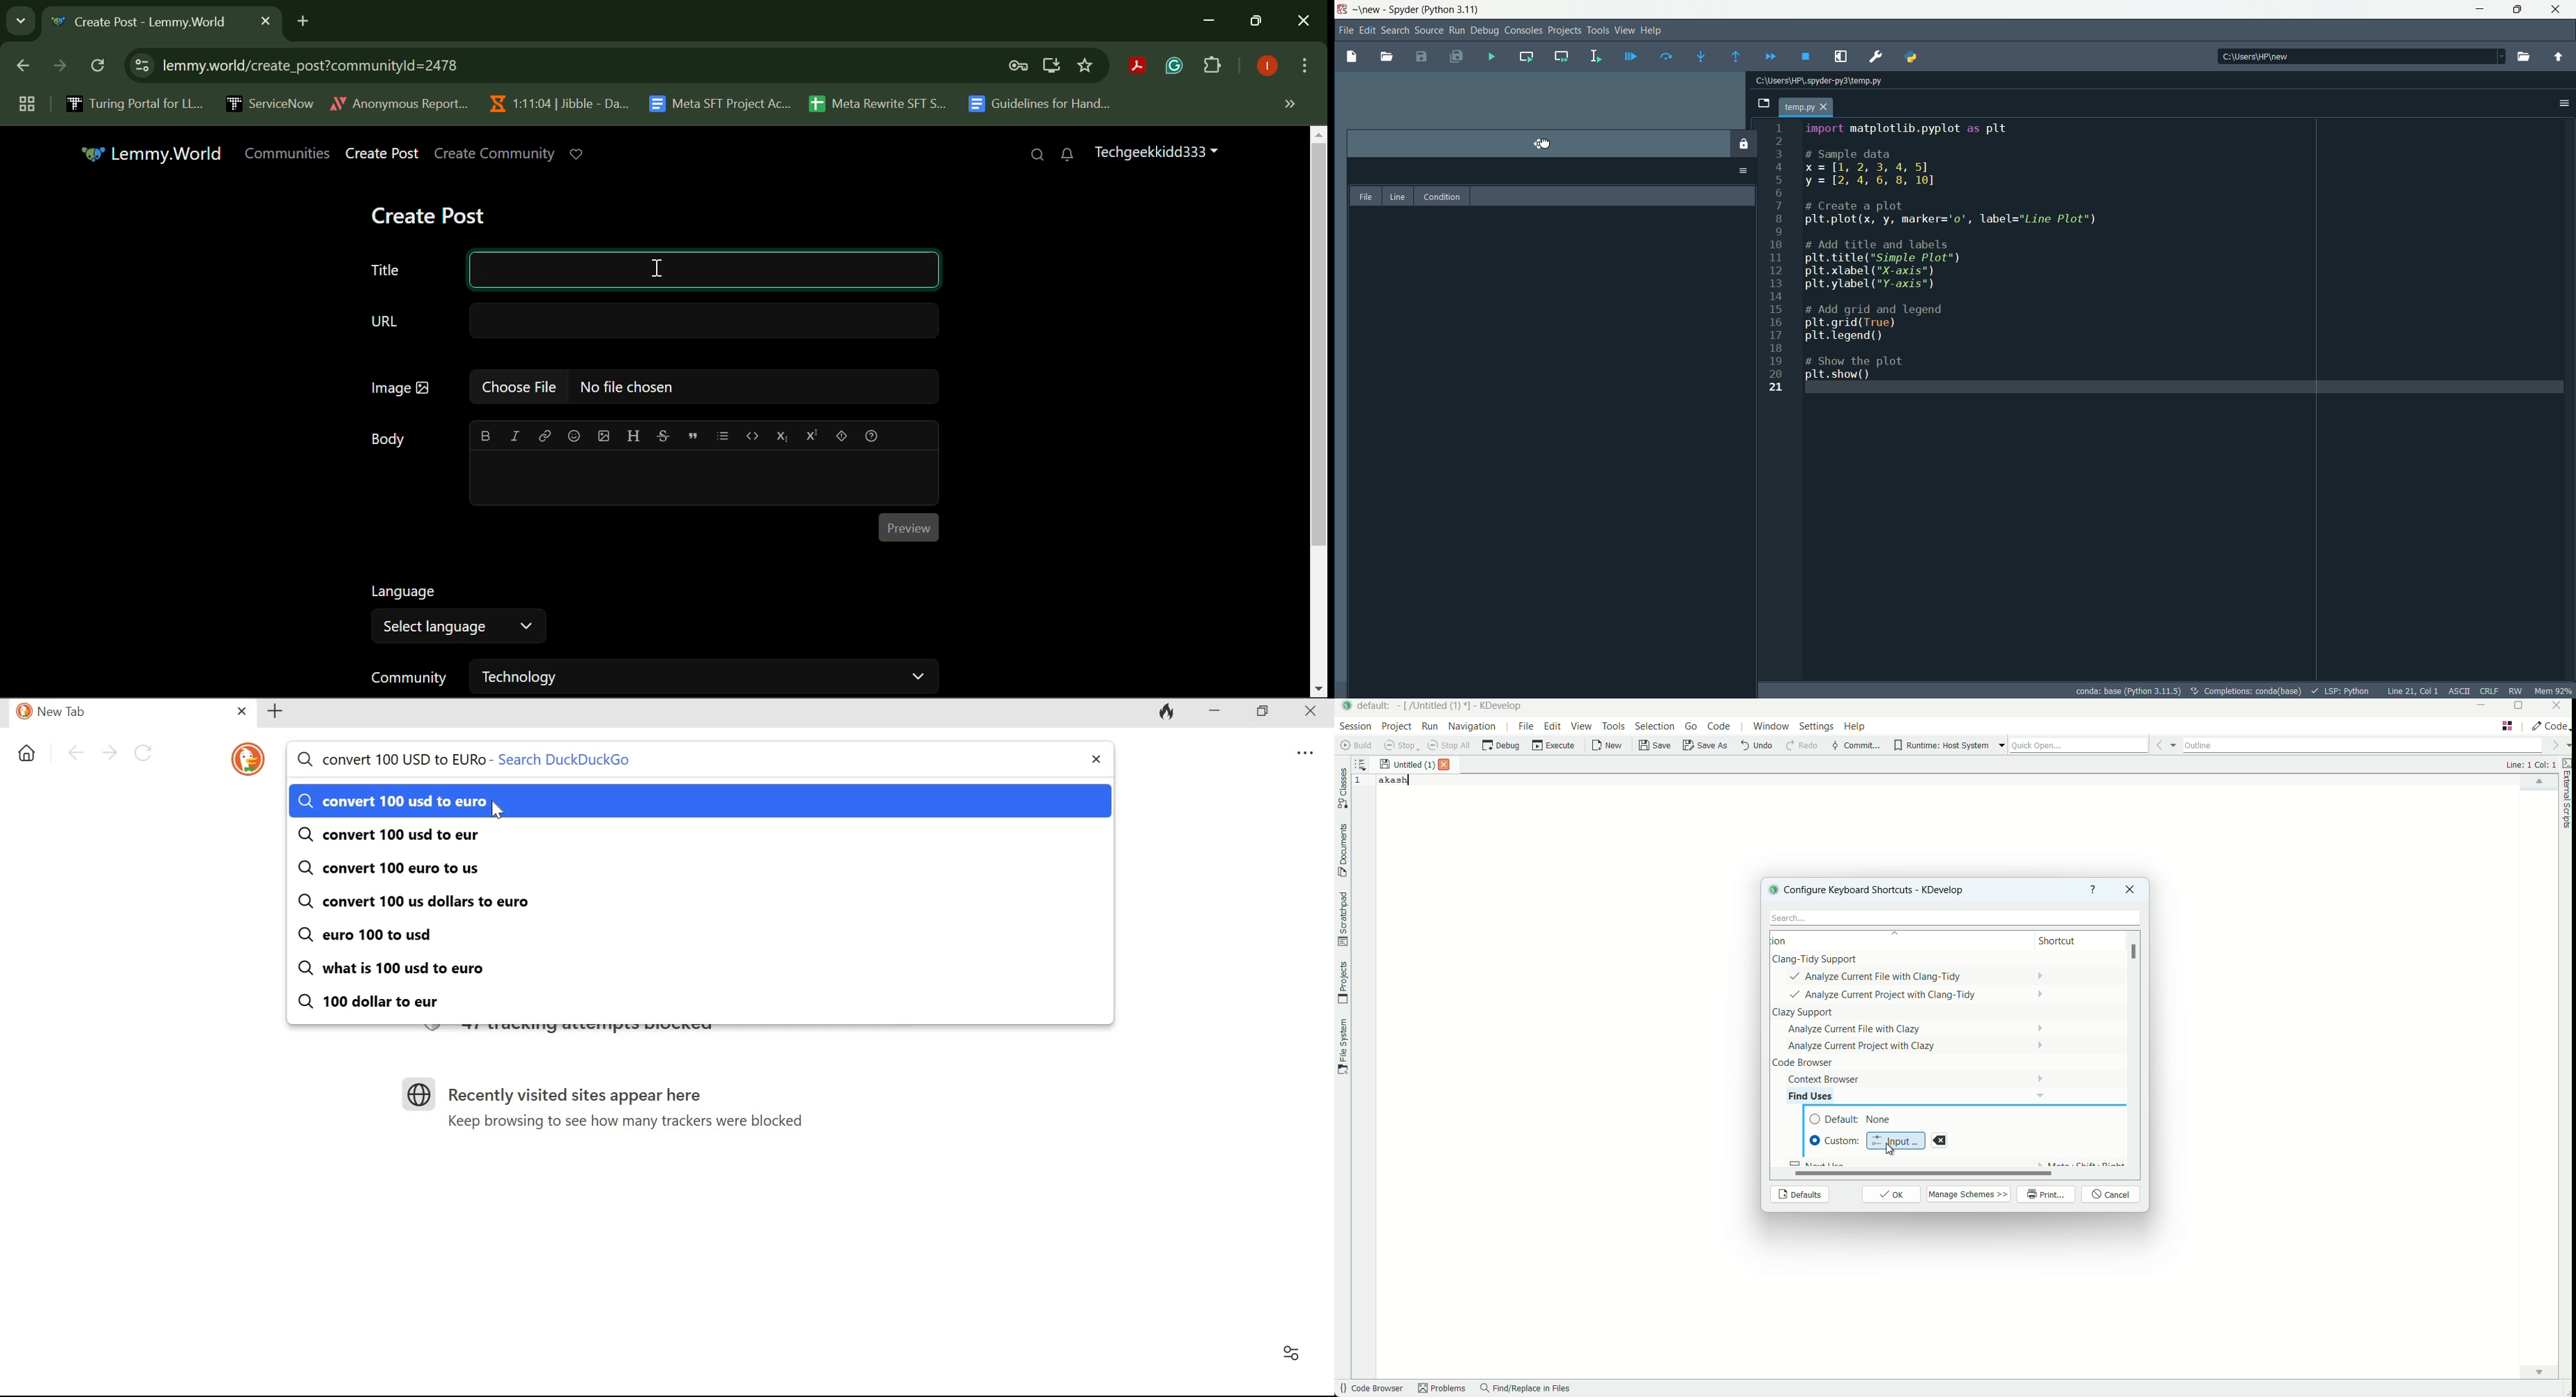 The image size is (2576, 1400). I want to click on close app, so click(2518, 10).